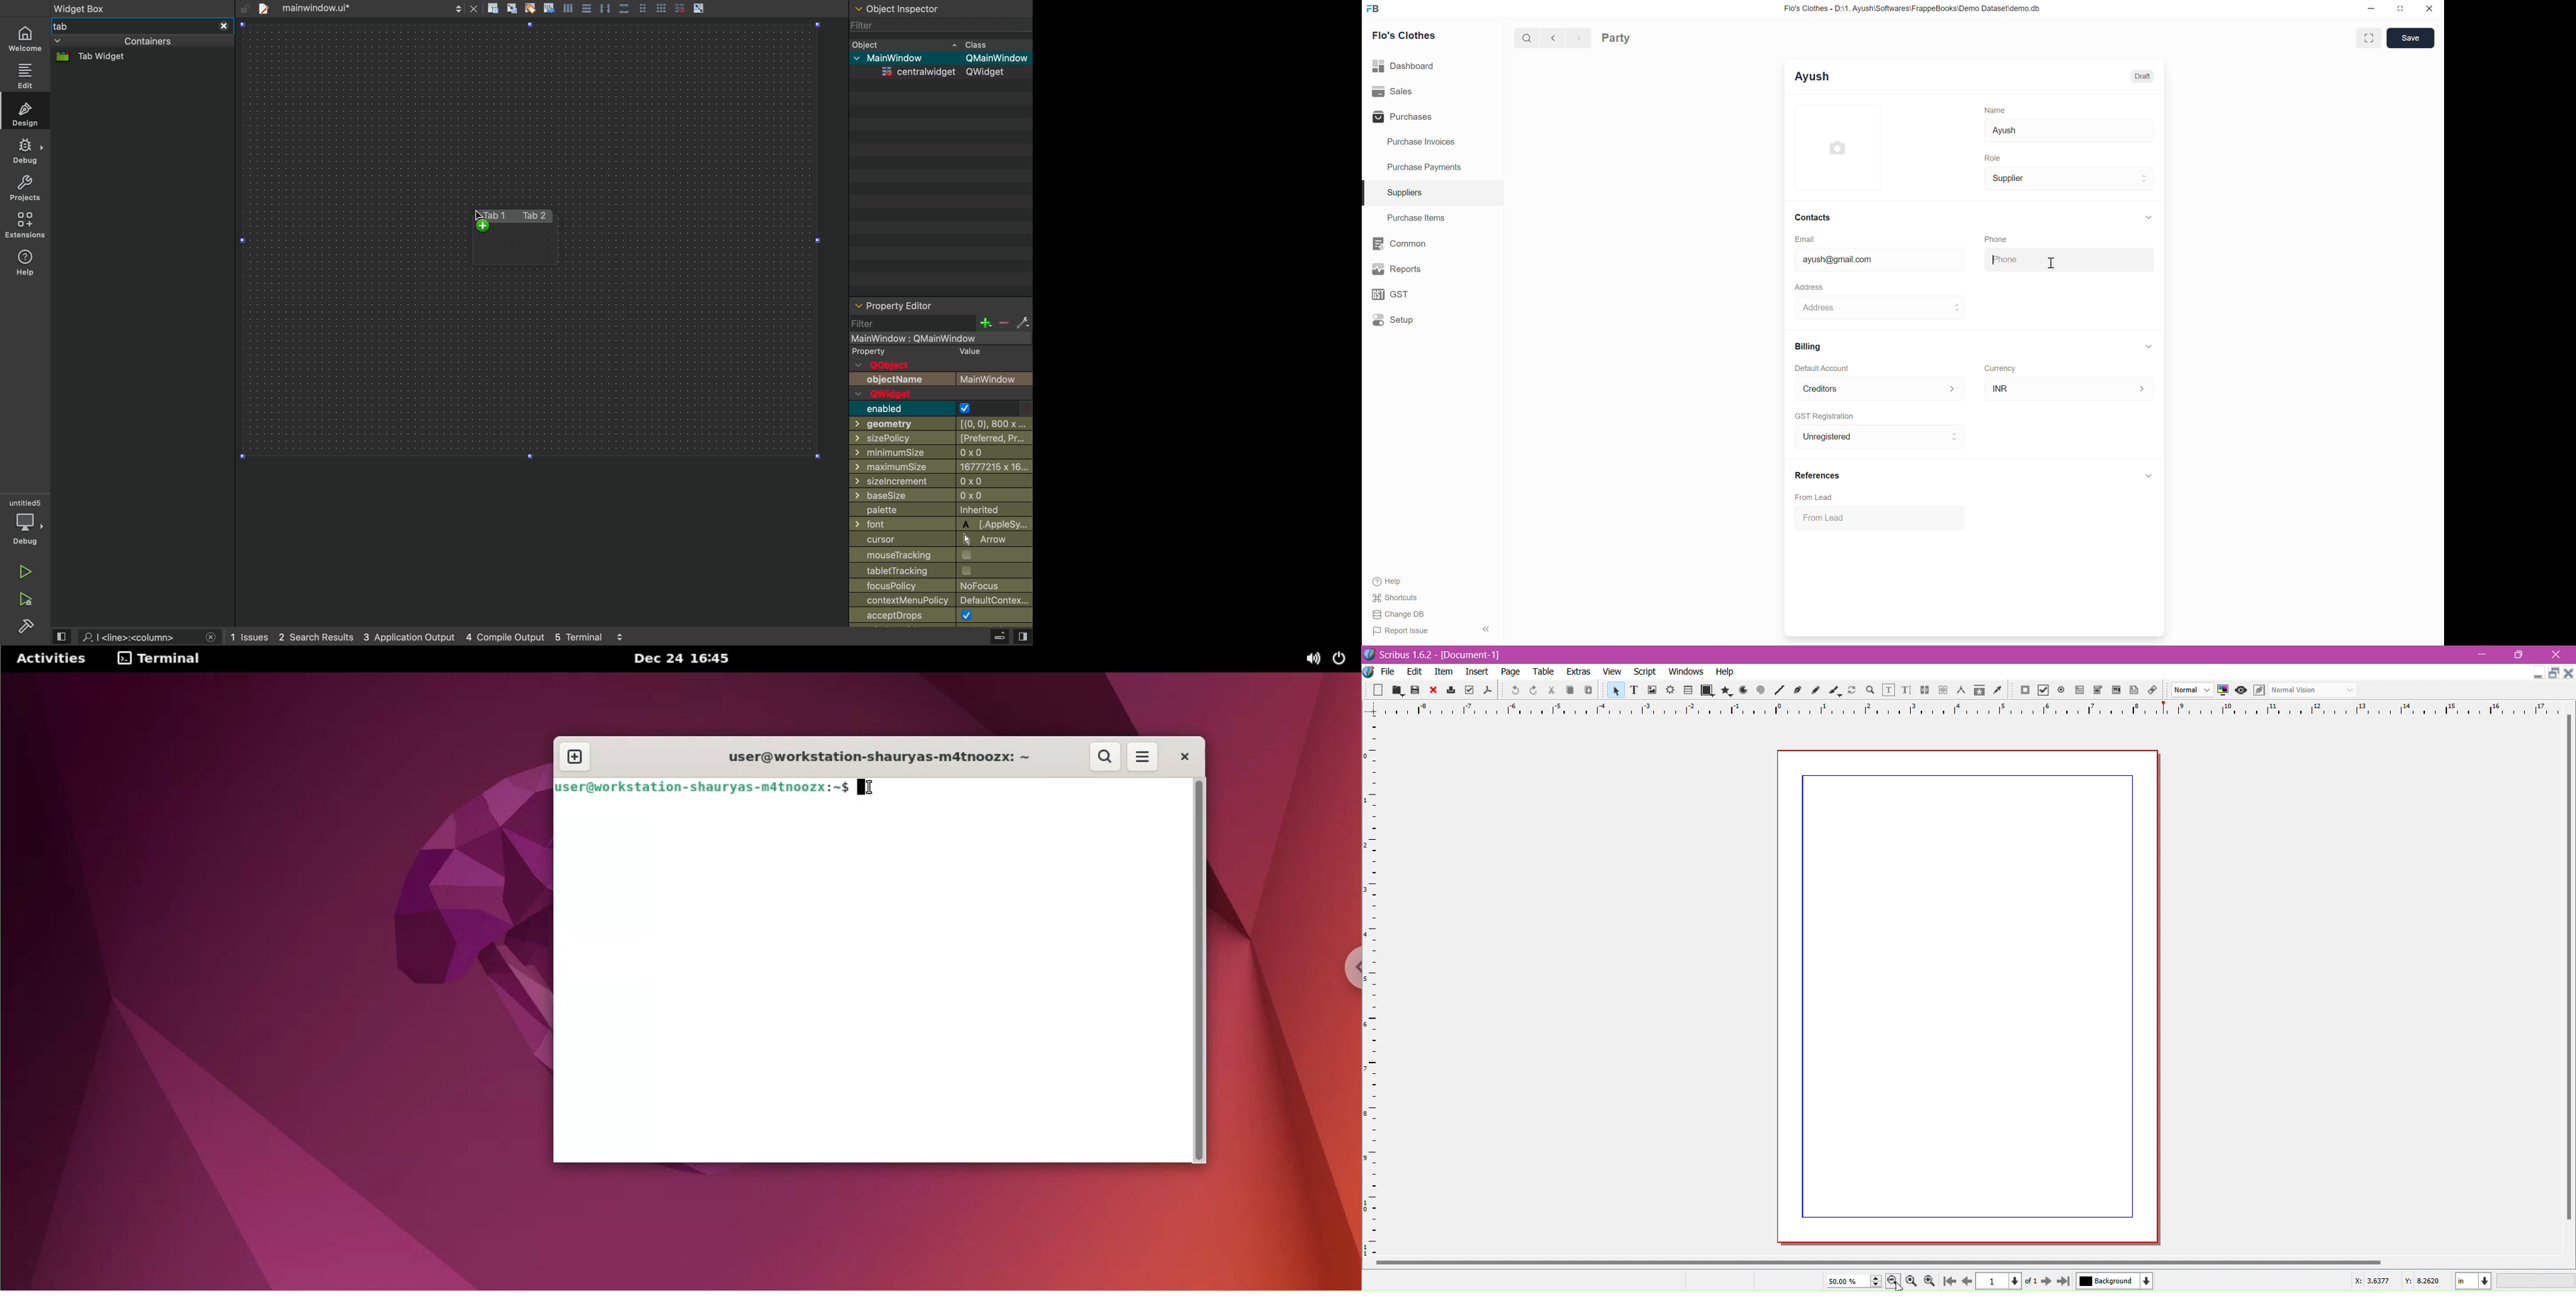 This screenshot has width=2576, height=1316. What do you see at coordinates (1445, 672) in the screenshot?
I see `Item` at bounding box center [1445, 672].